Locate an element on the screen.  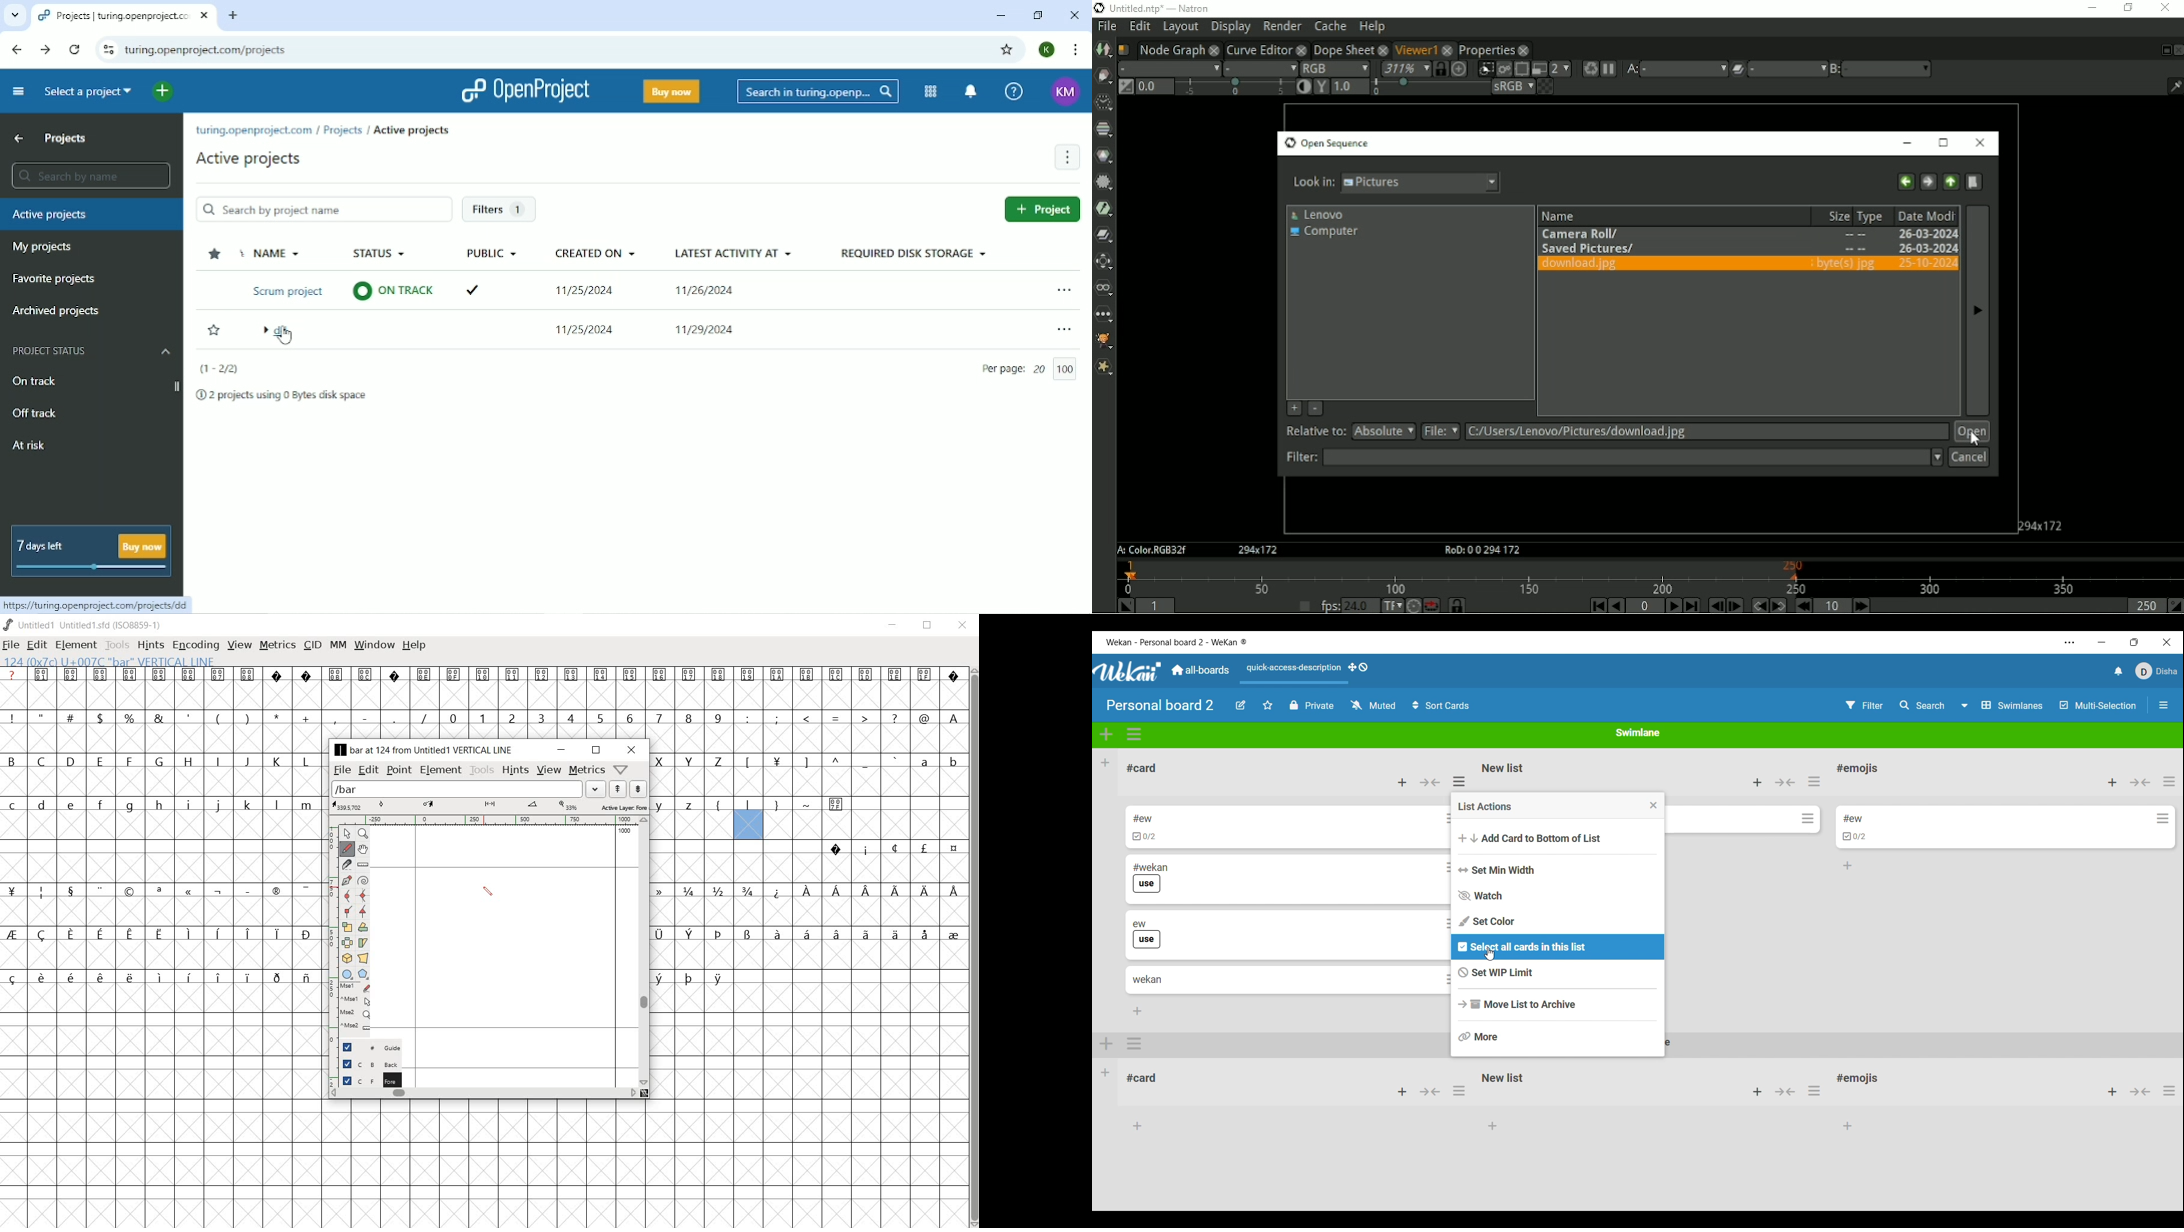
Collapse is located at coordinates (2140, 782).